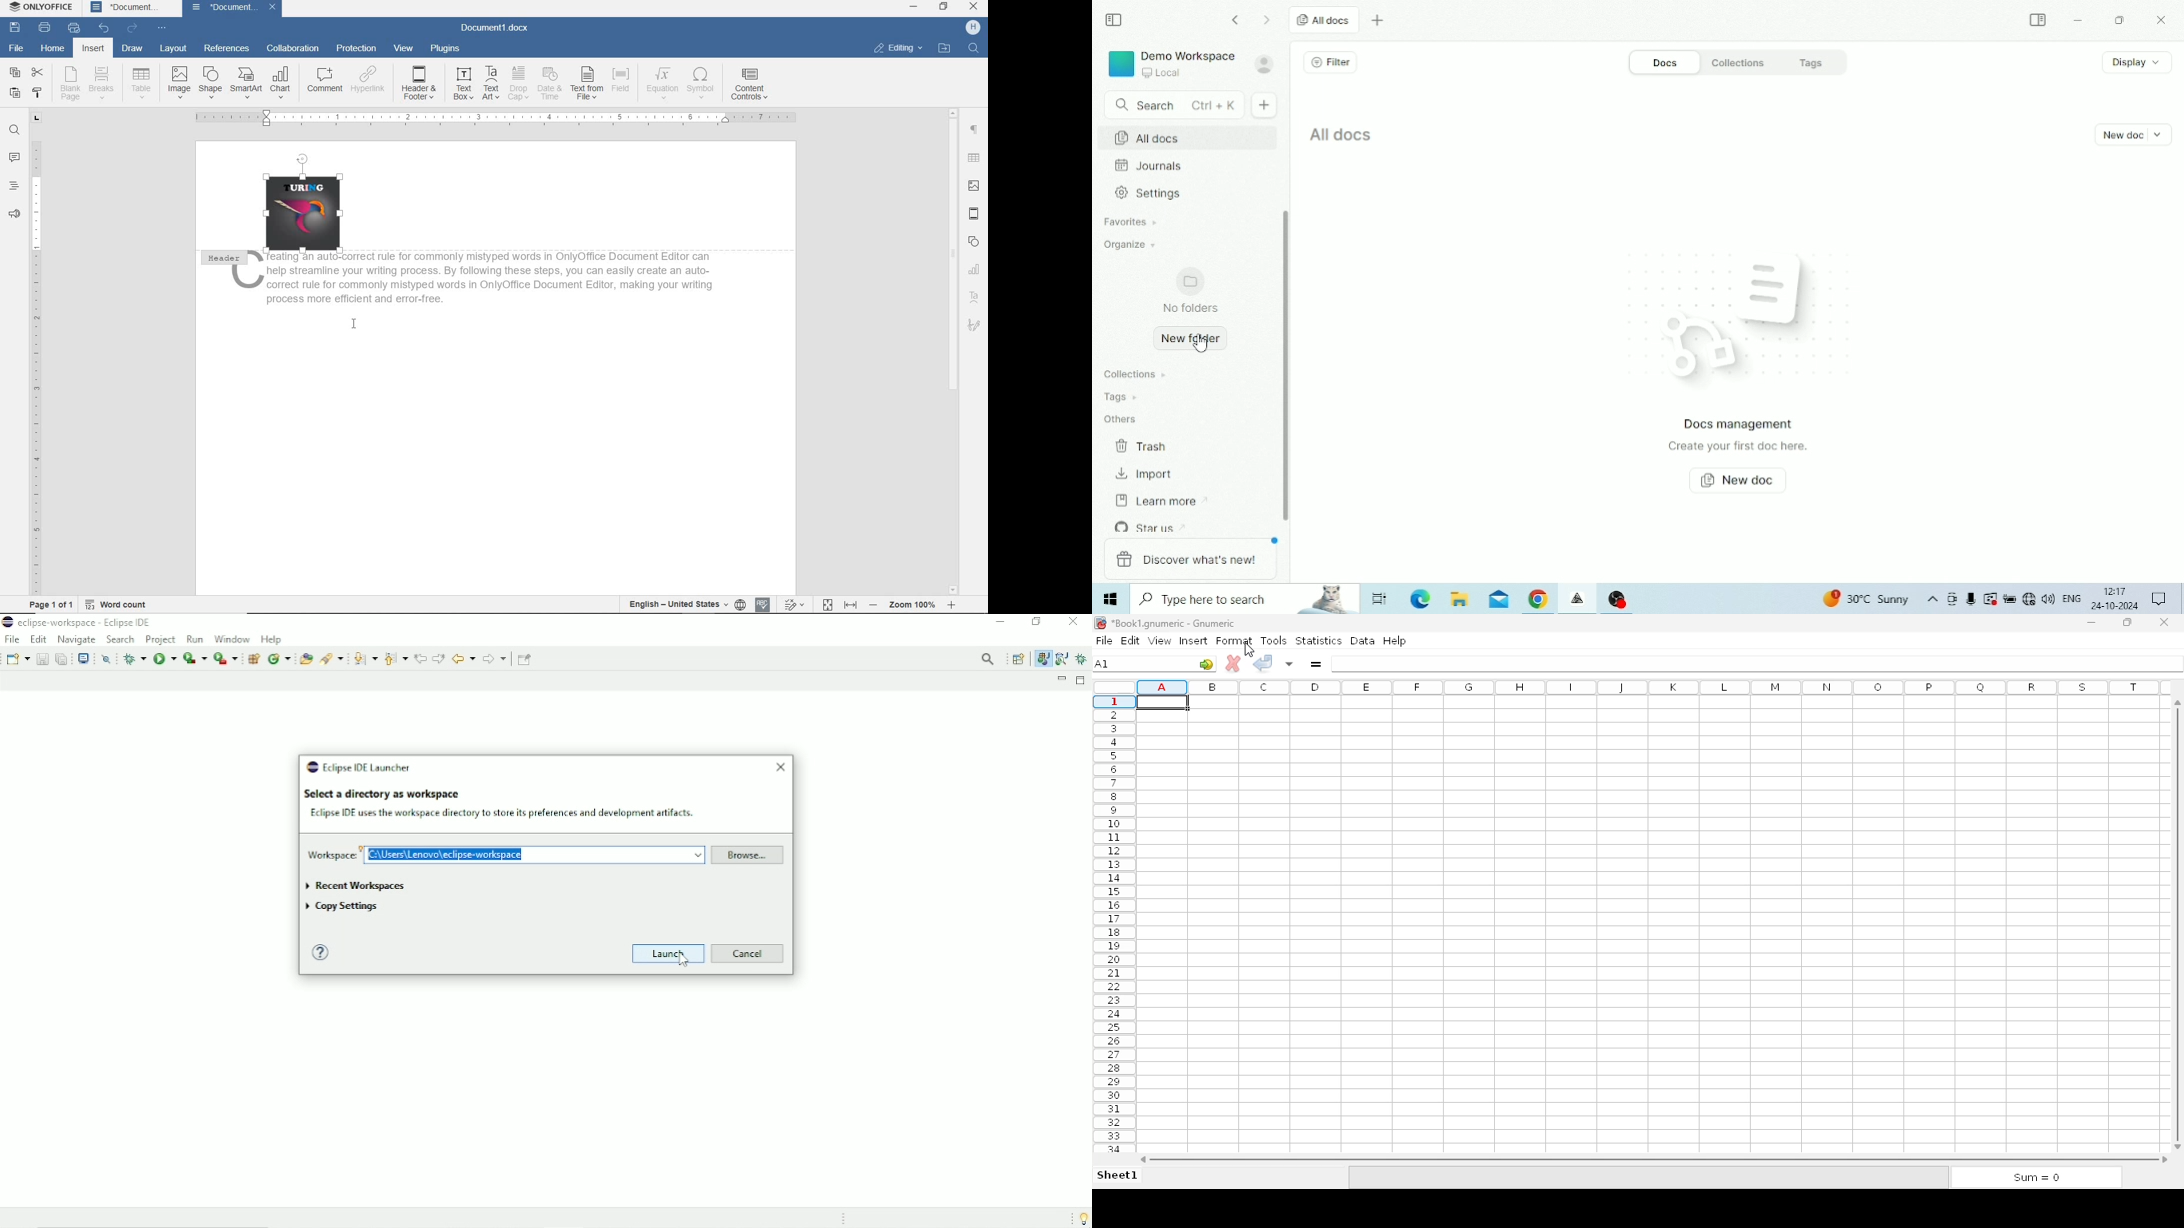 The image size is (2184, 1232). What do you see at coordinates (1191, 339) in the screenshot?
I see `New folder` at bounding box center [1191, 339].